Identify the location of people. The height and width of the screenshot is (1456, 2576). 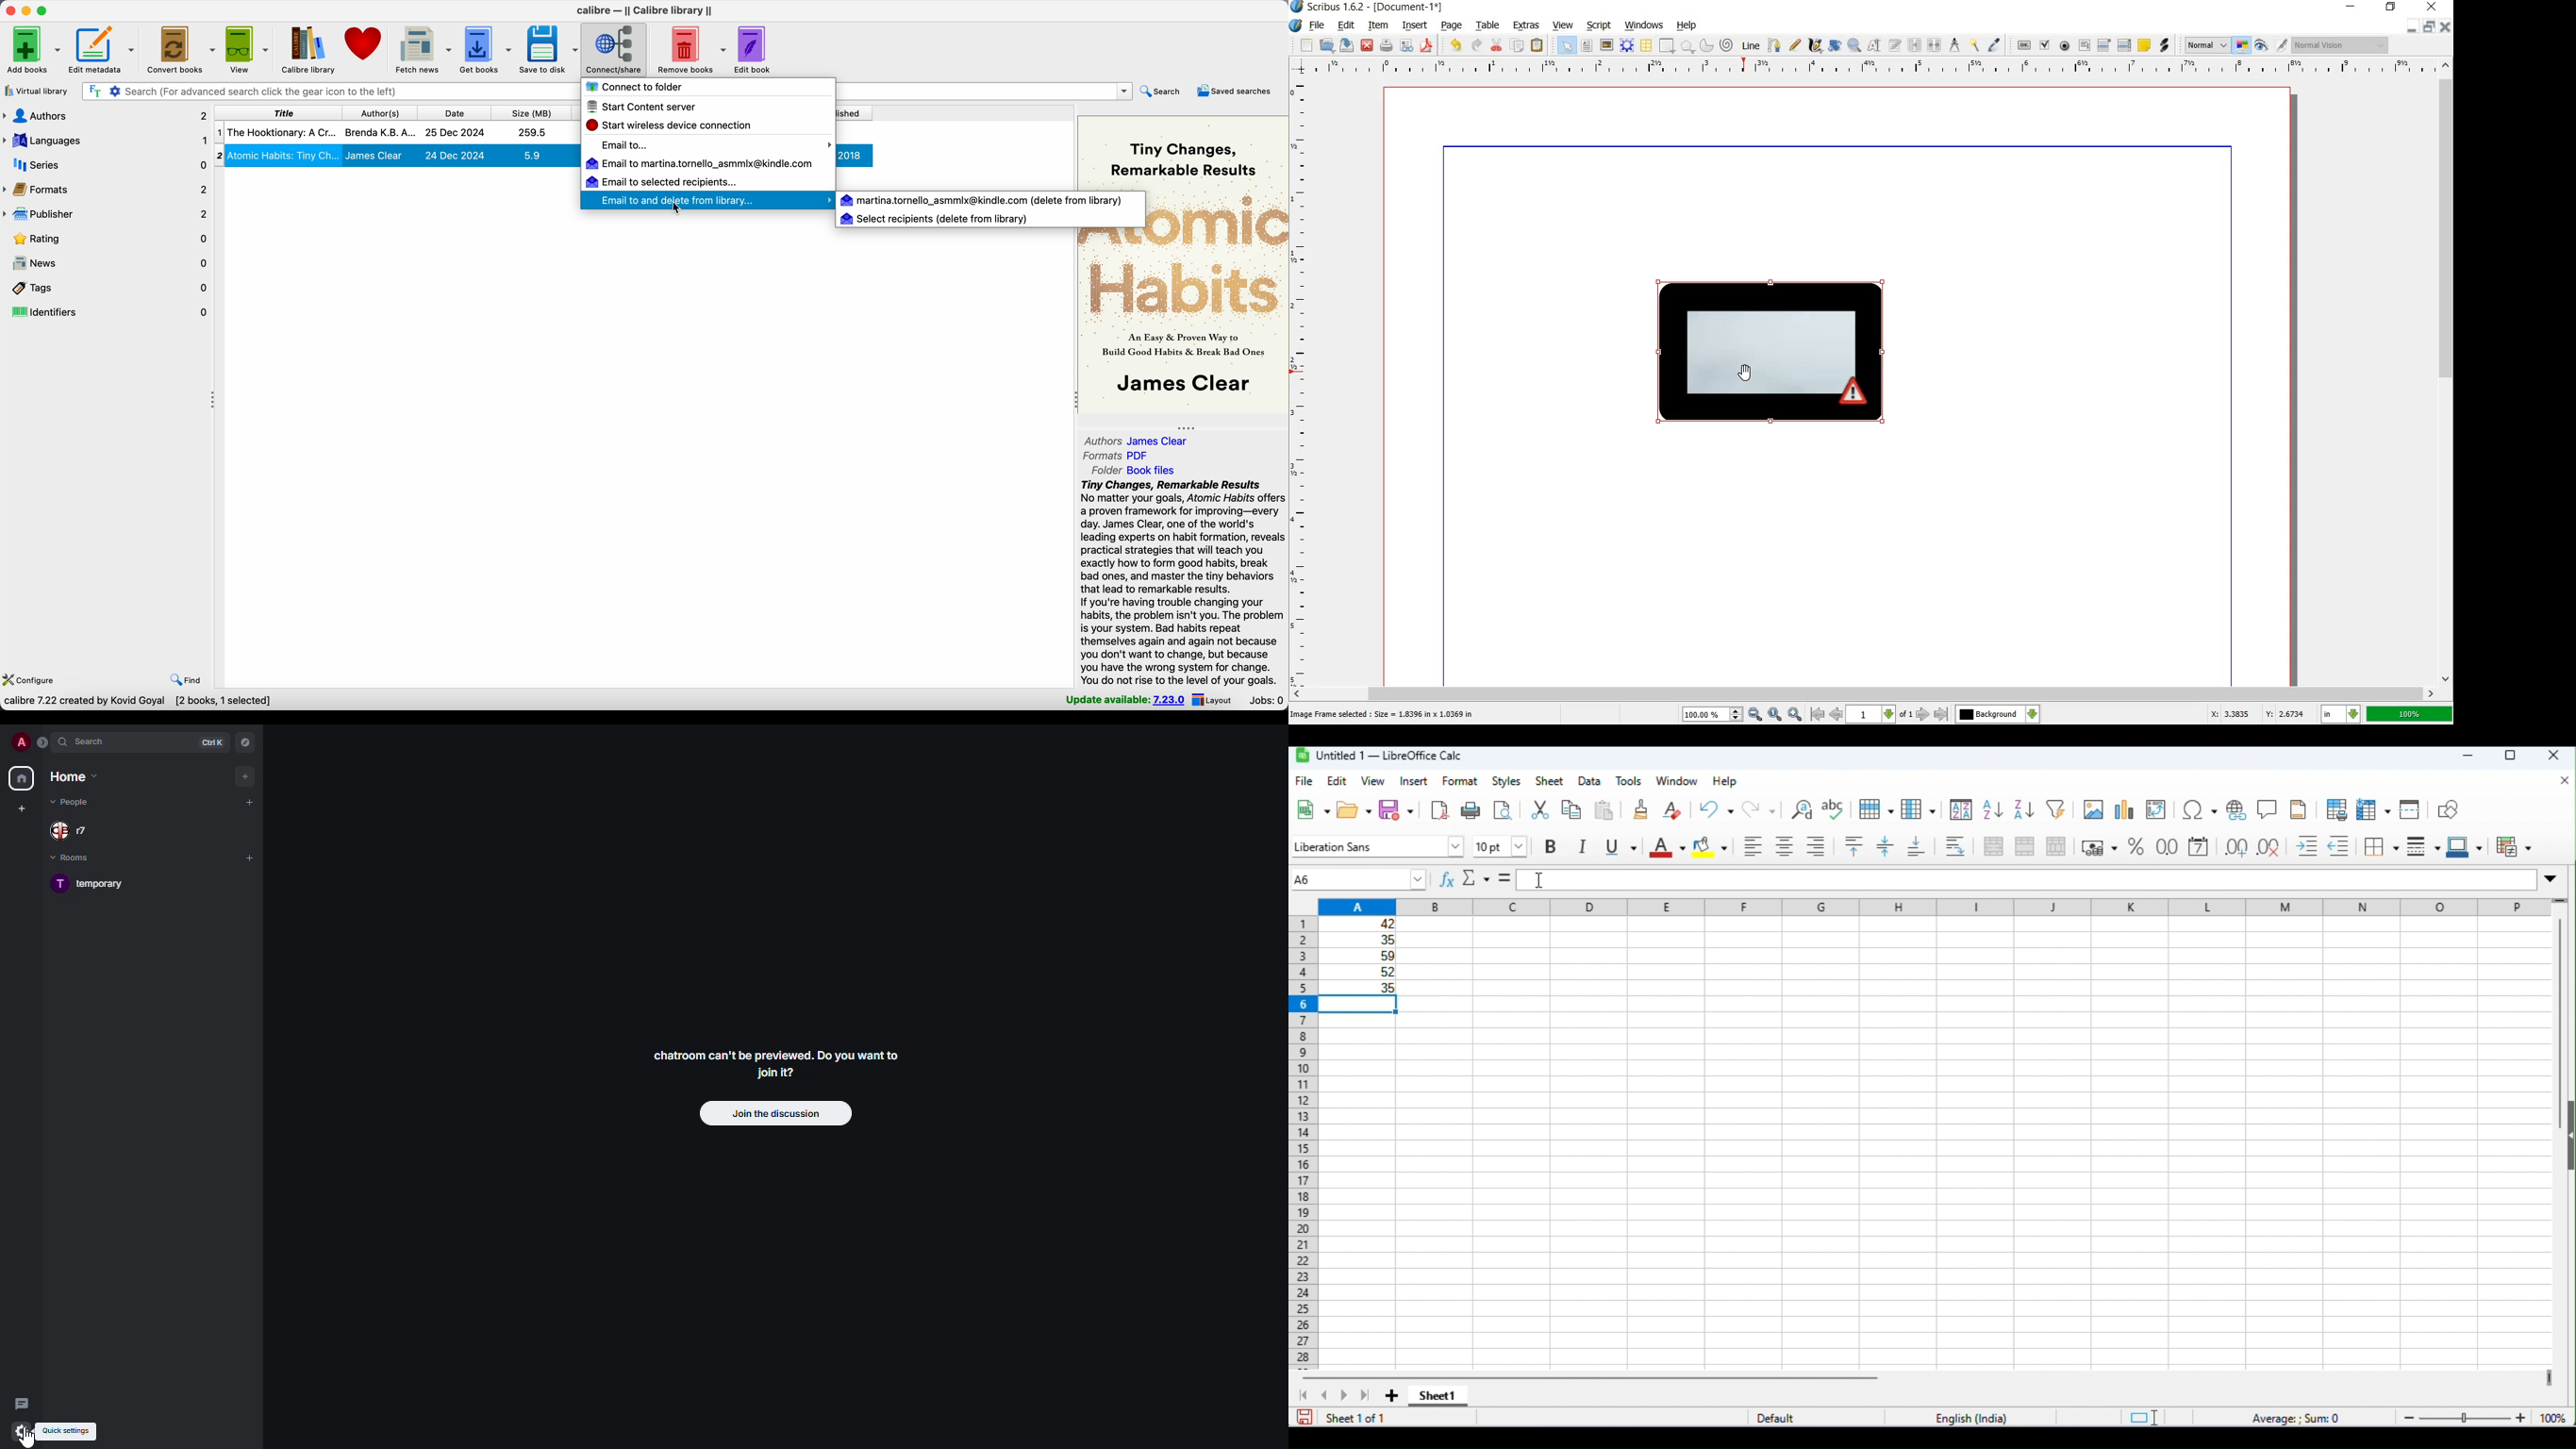
(74, 832).